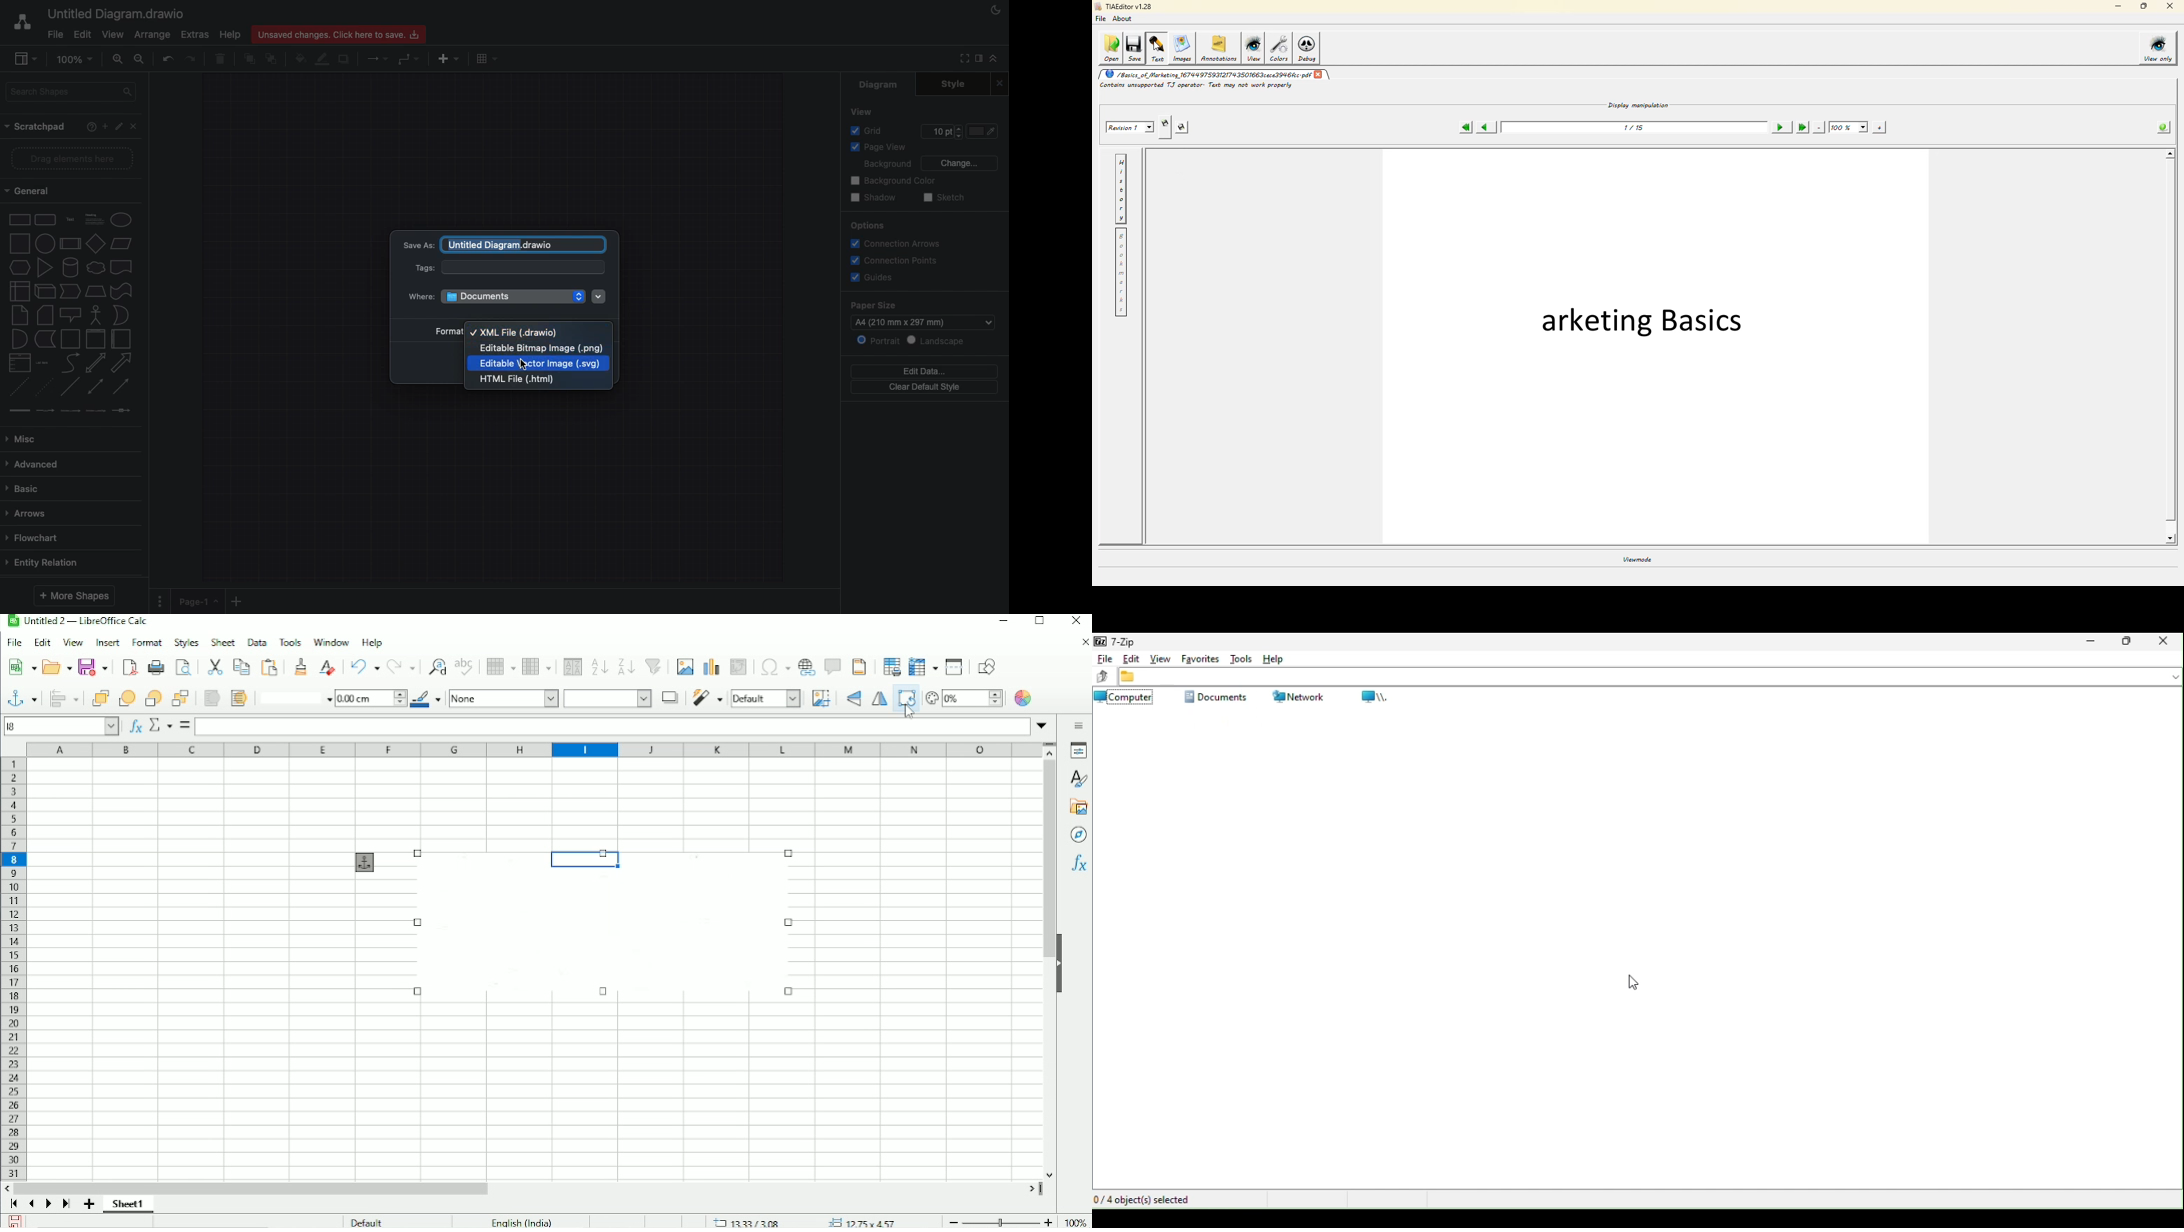 The width and height of the screenshot is (2184, 1232). What do you see at coordinates (125, 697) in the screenshot?
I see `Forward one` at bounding box center [125, 697].